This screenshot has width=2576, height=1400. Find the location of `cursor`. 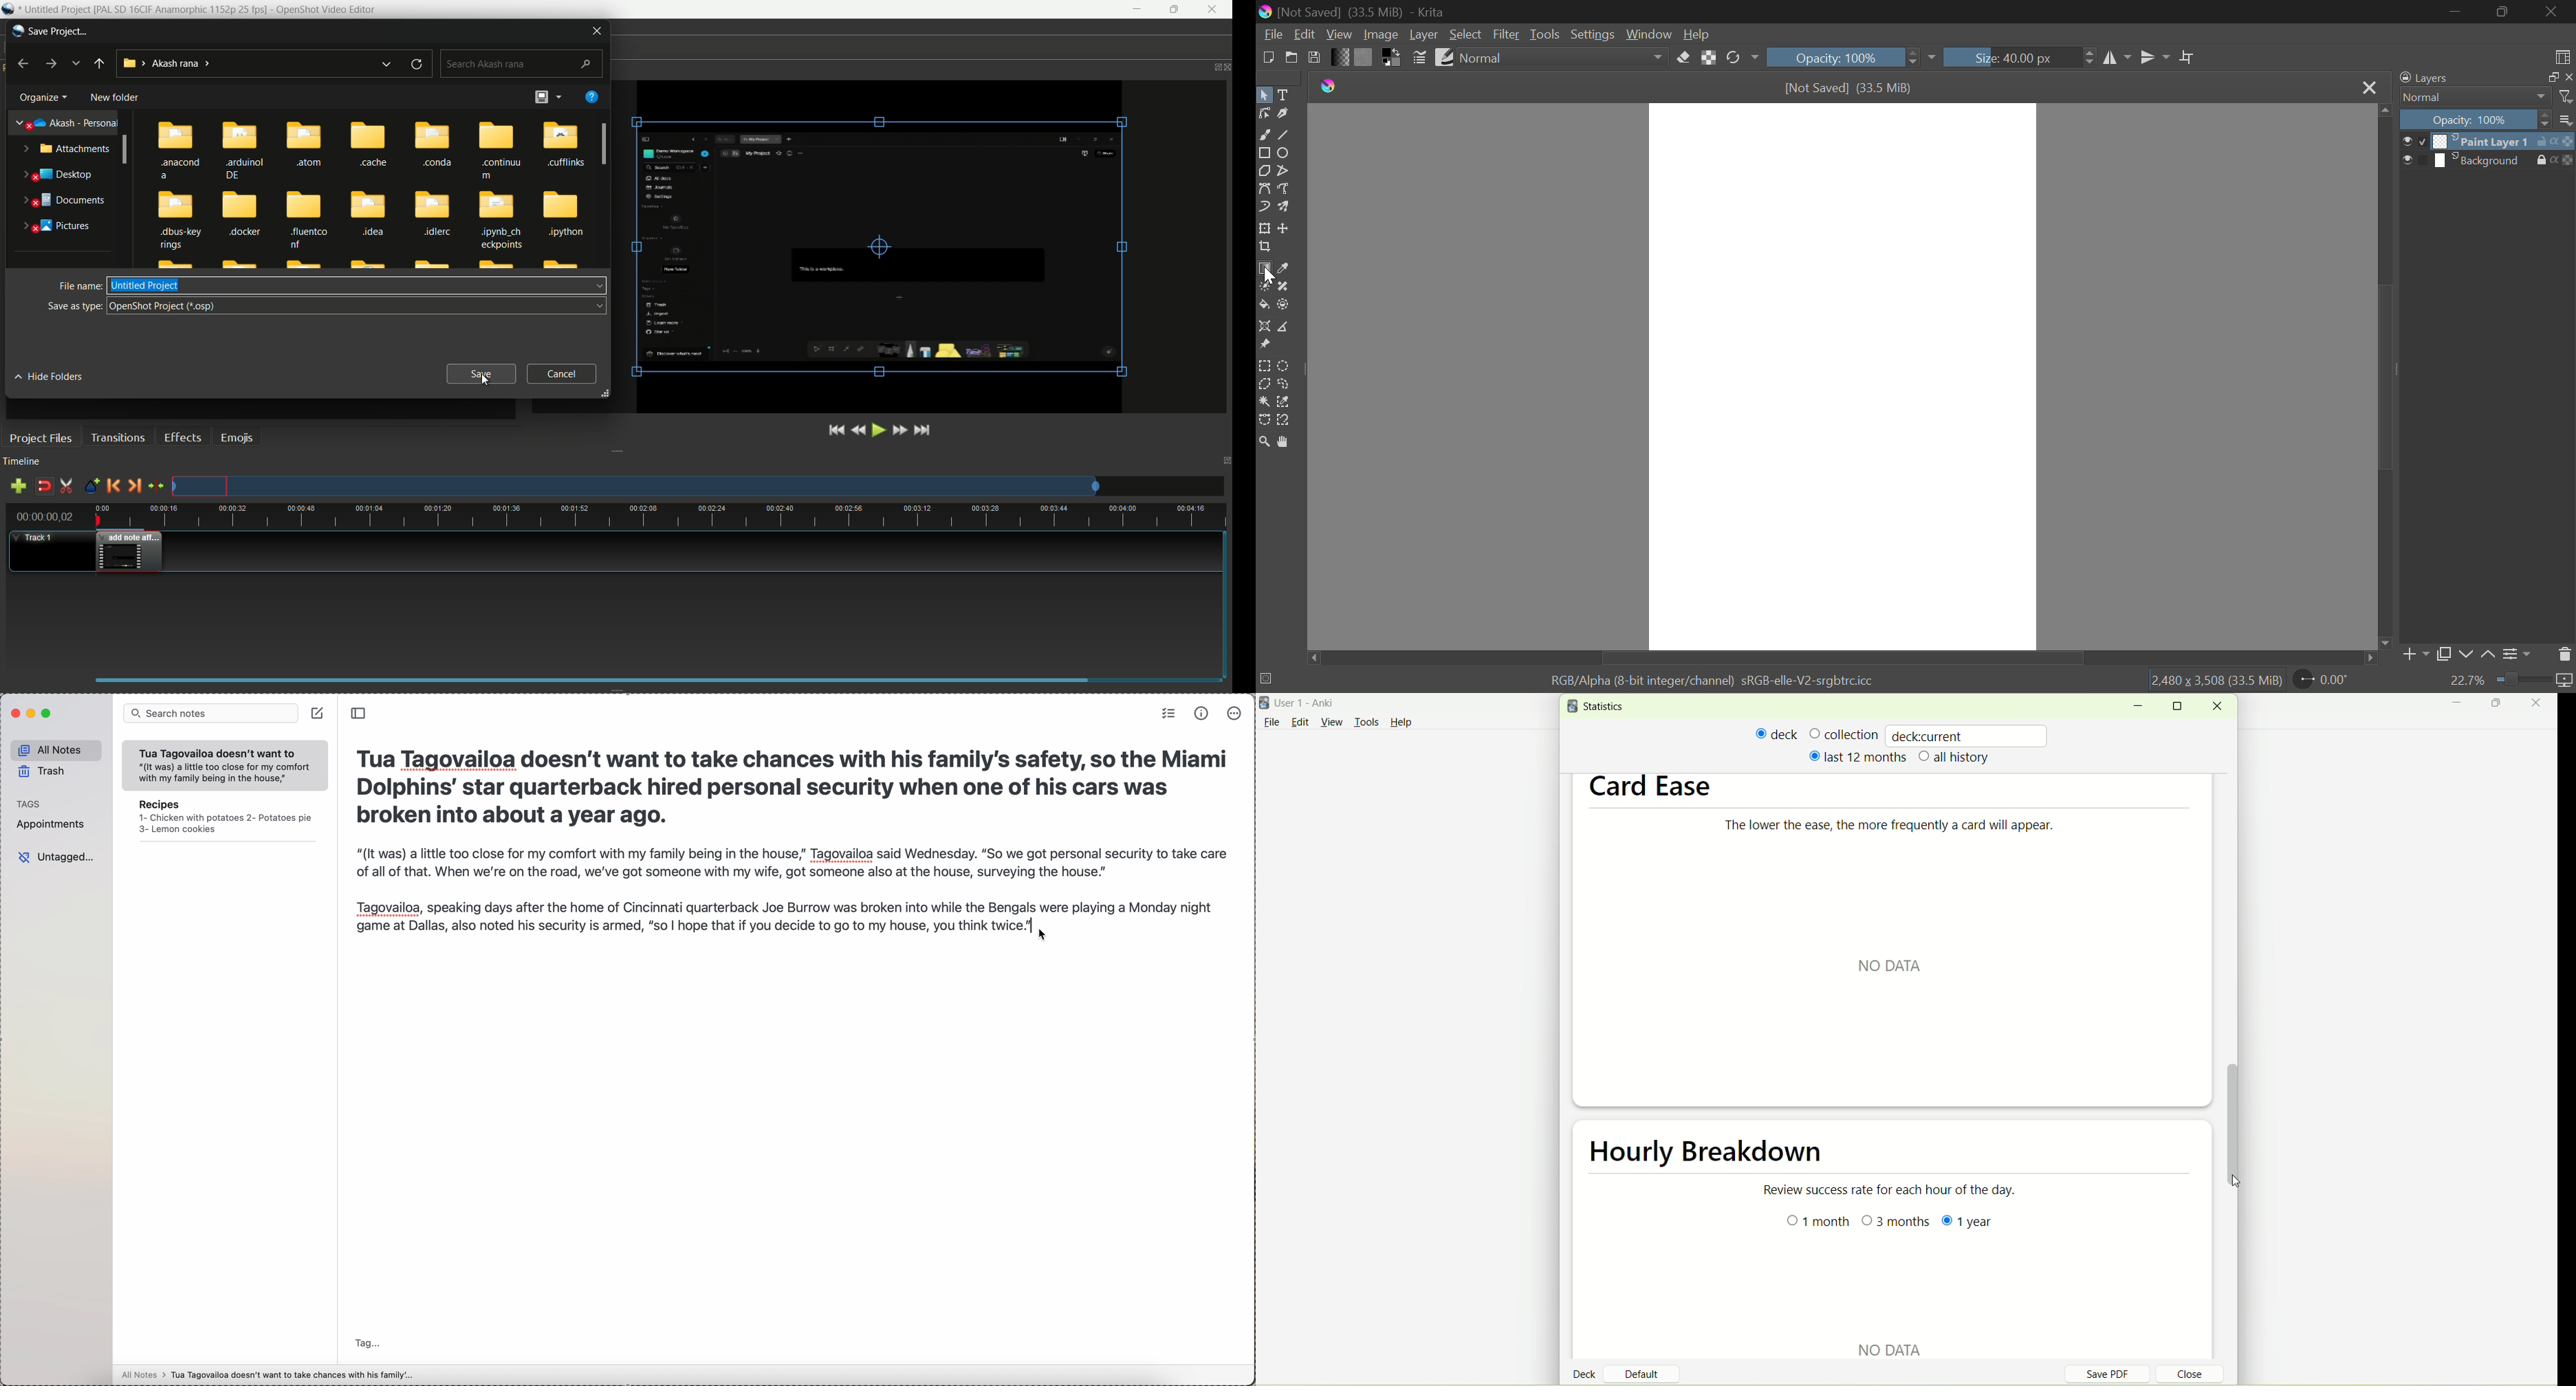

cursor is located at coordinates (2250, 1183).